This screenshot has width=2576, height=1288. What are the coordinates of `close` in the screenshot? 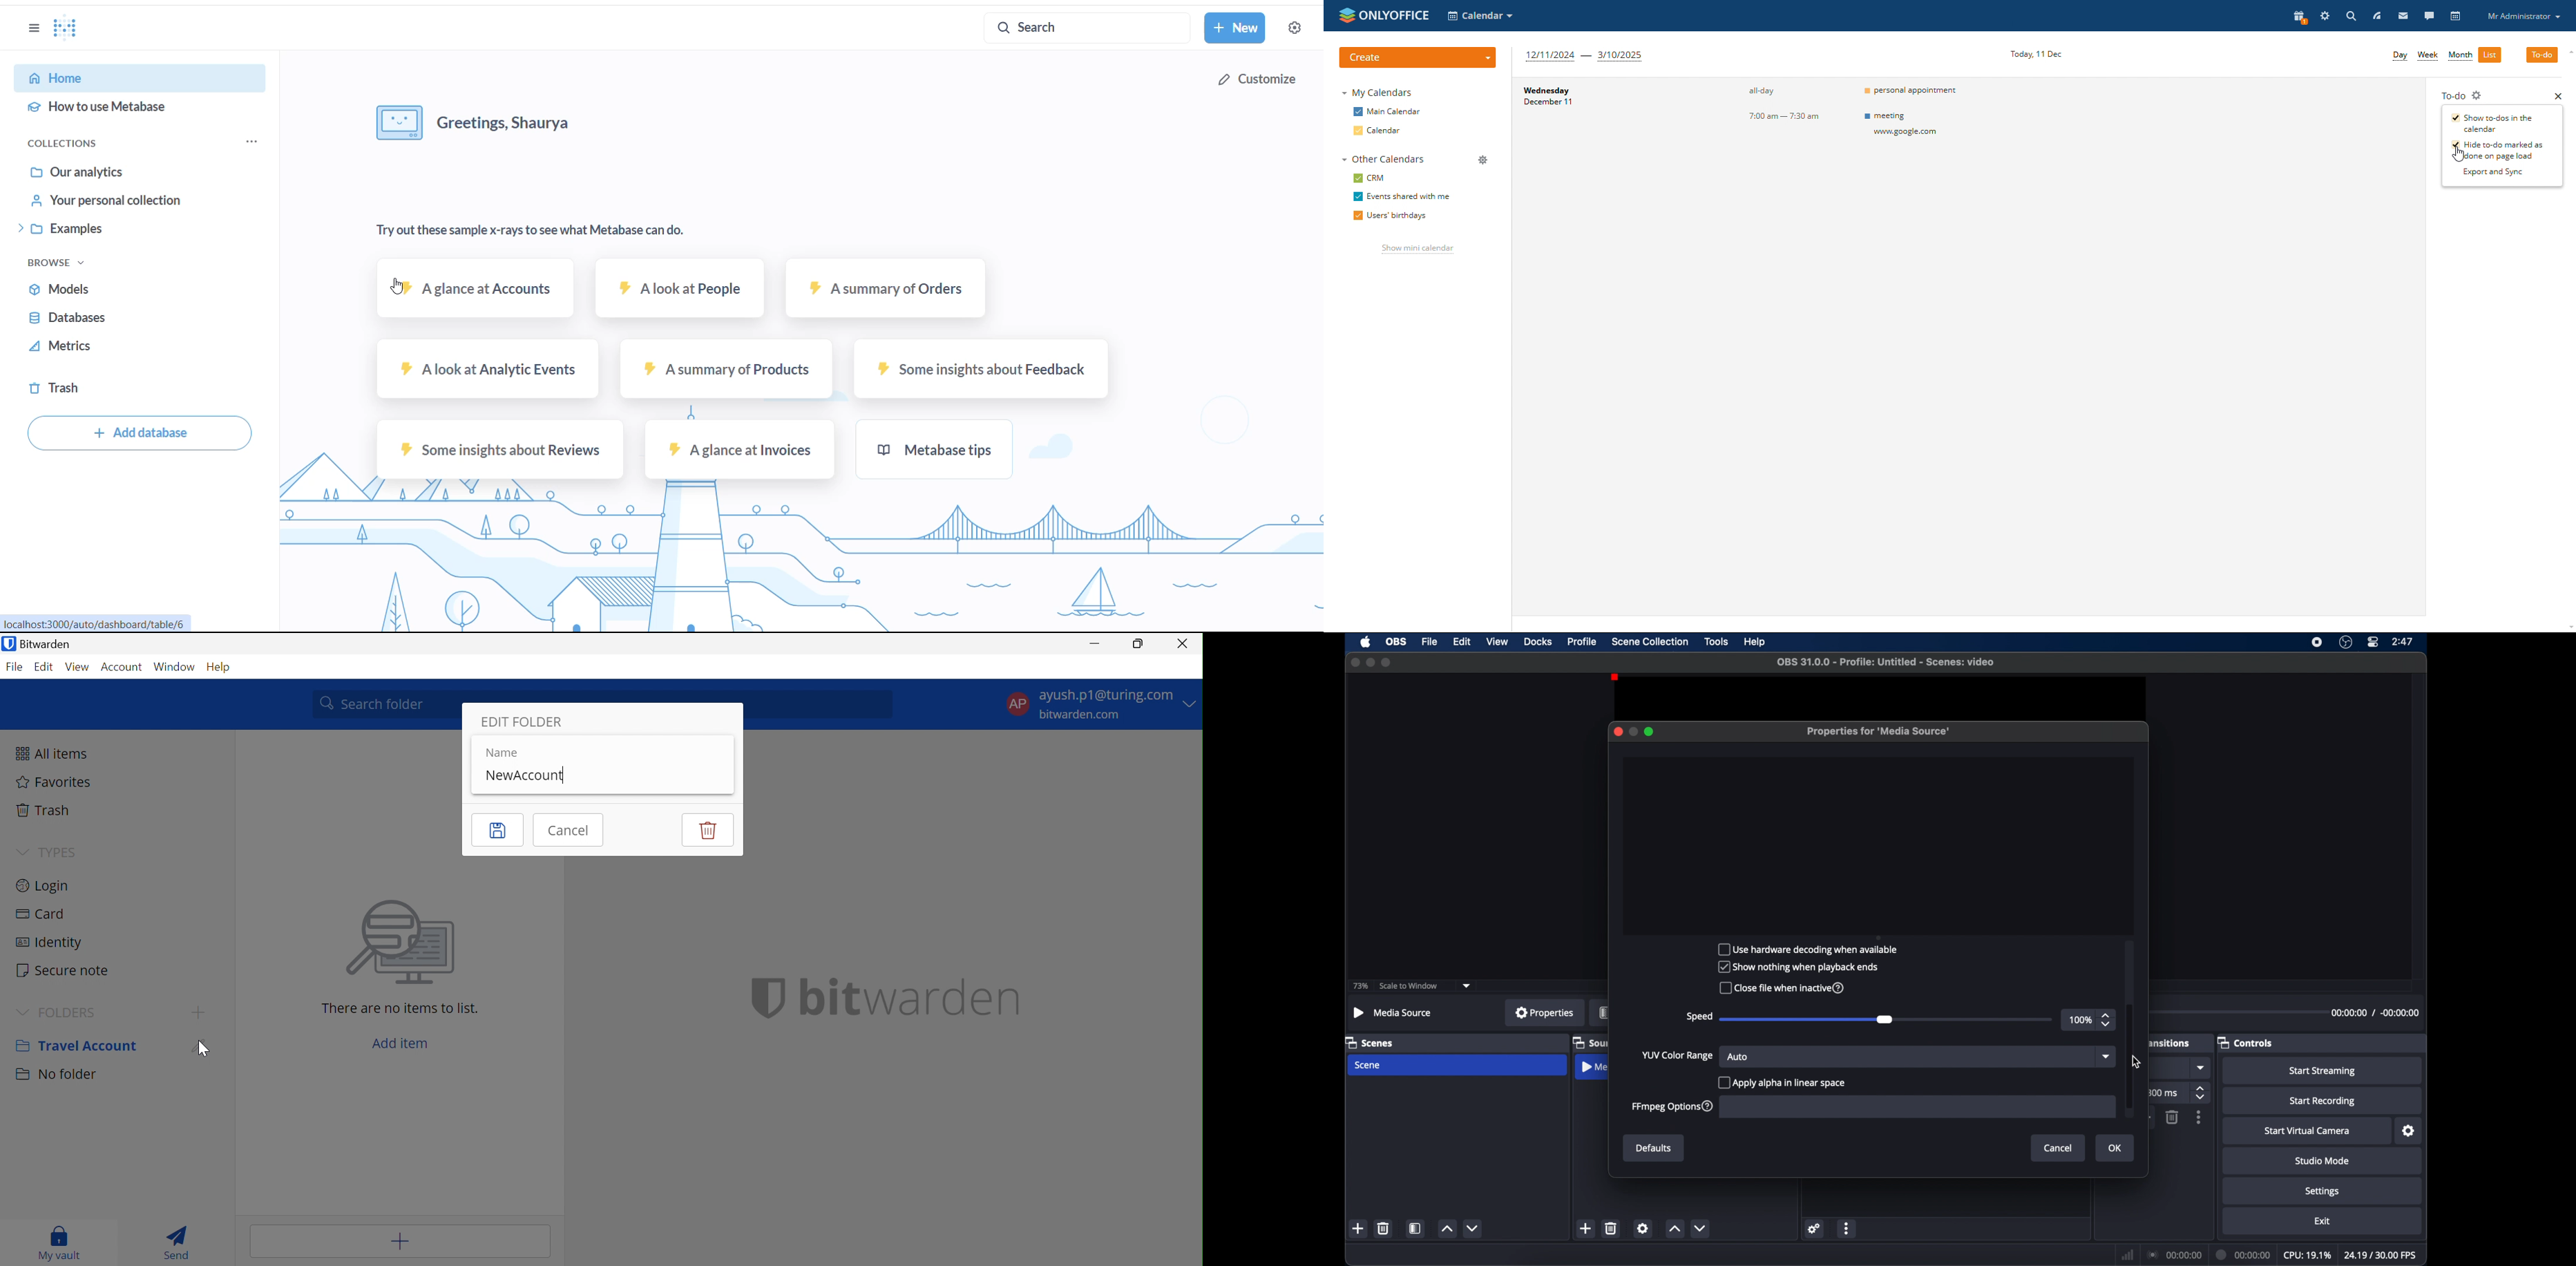 It's located at (1618, 731).